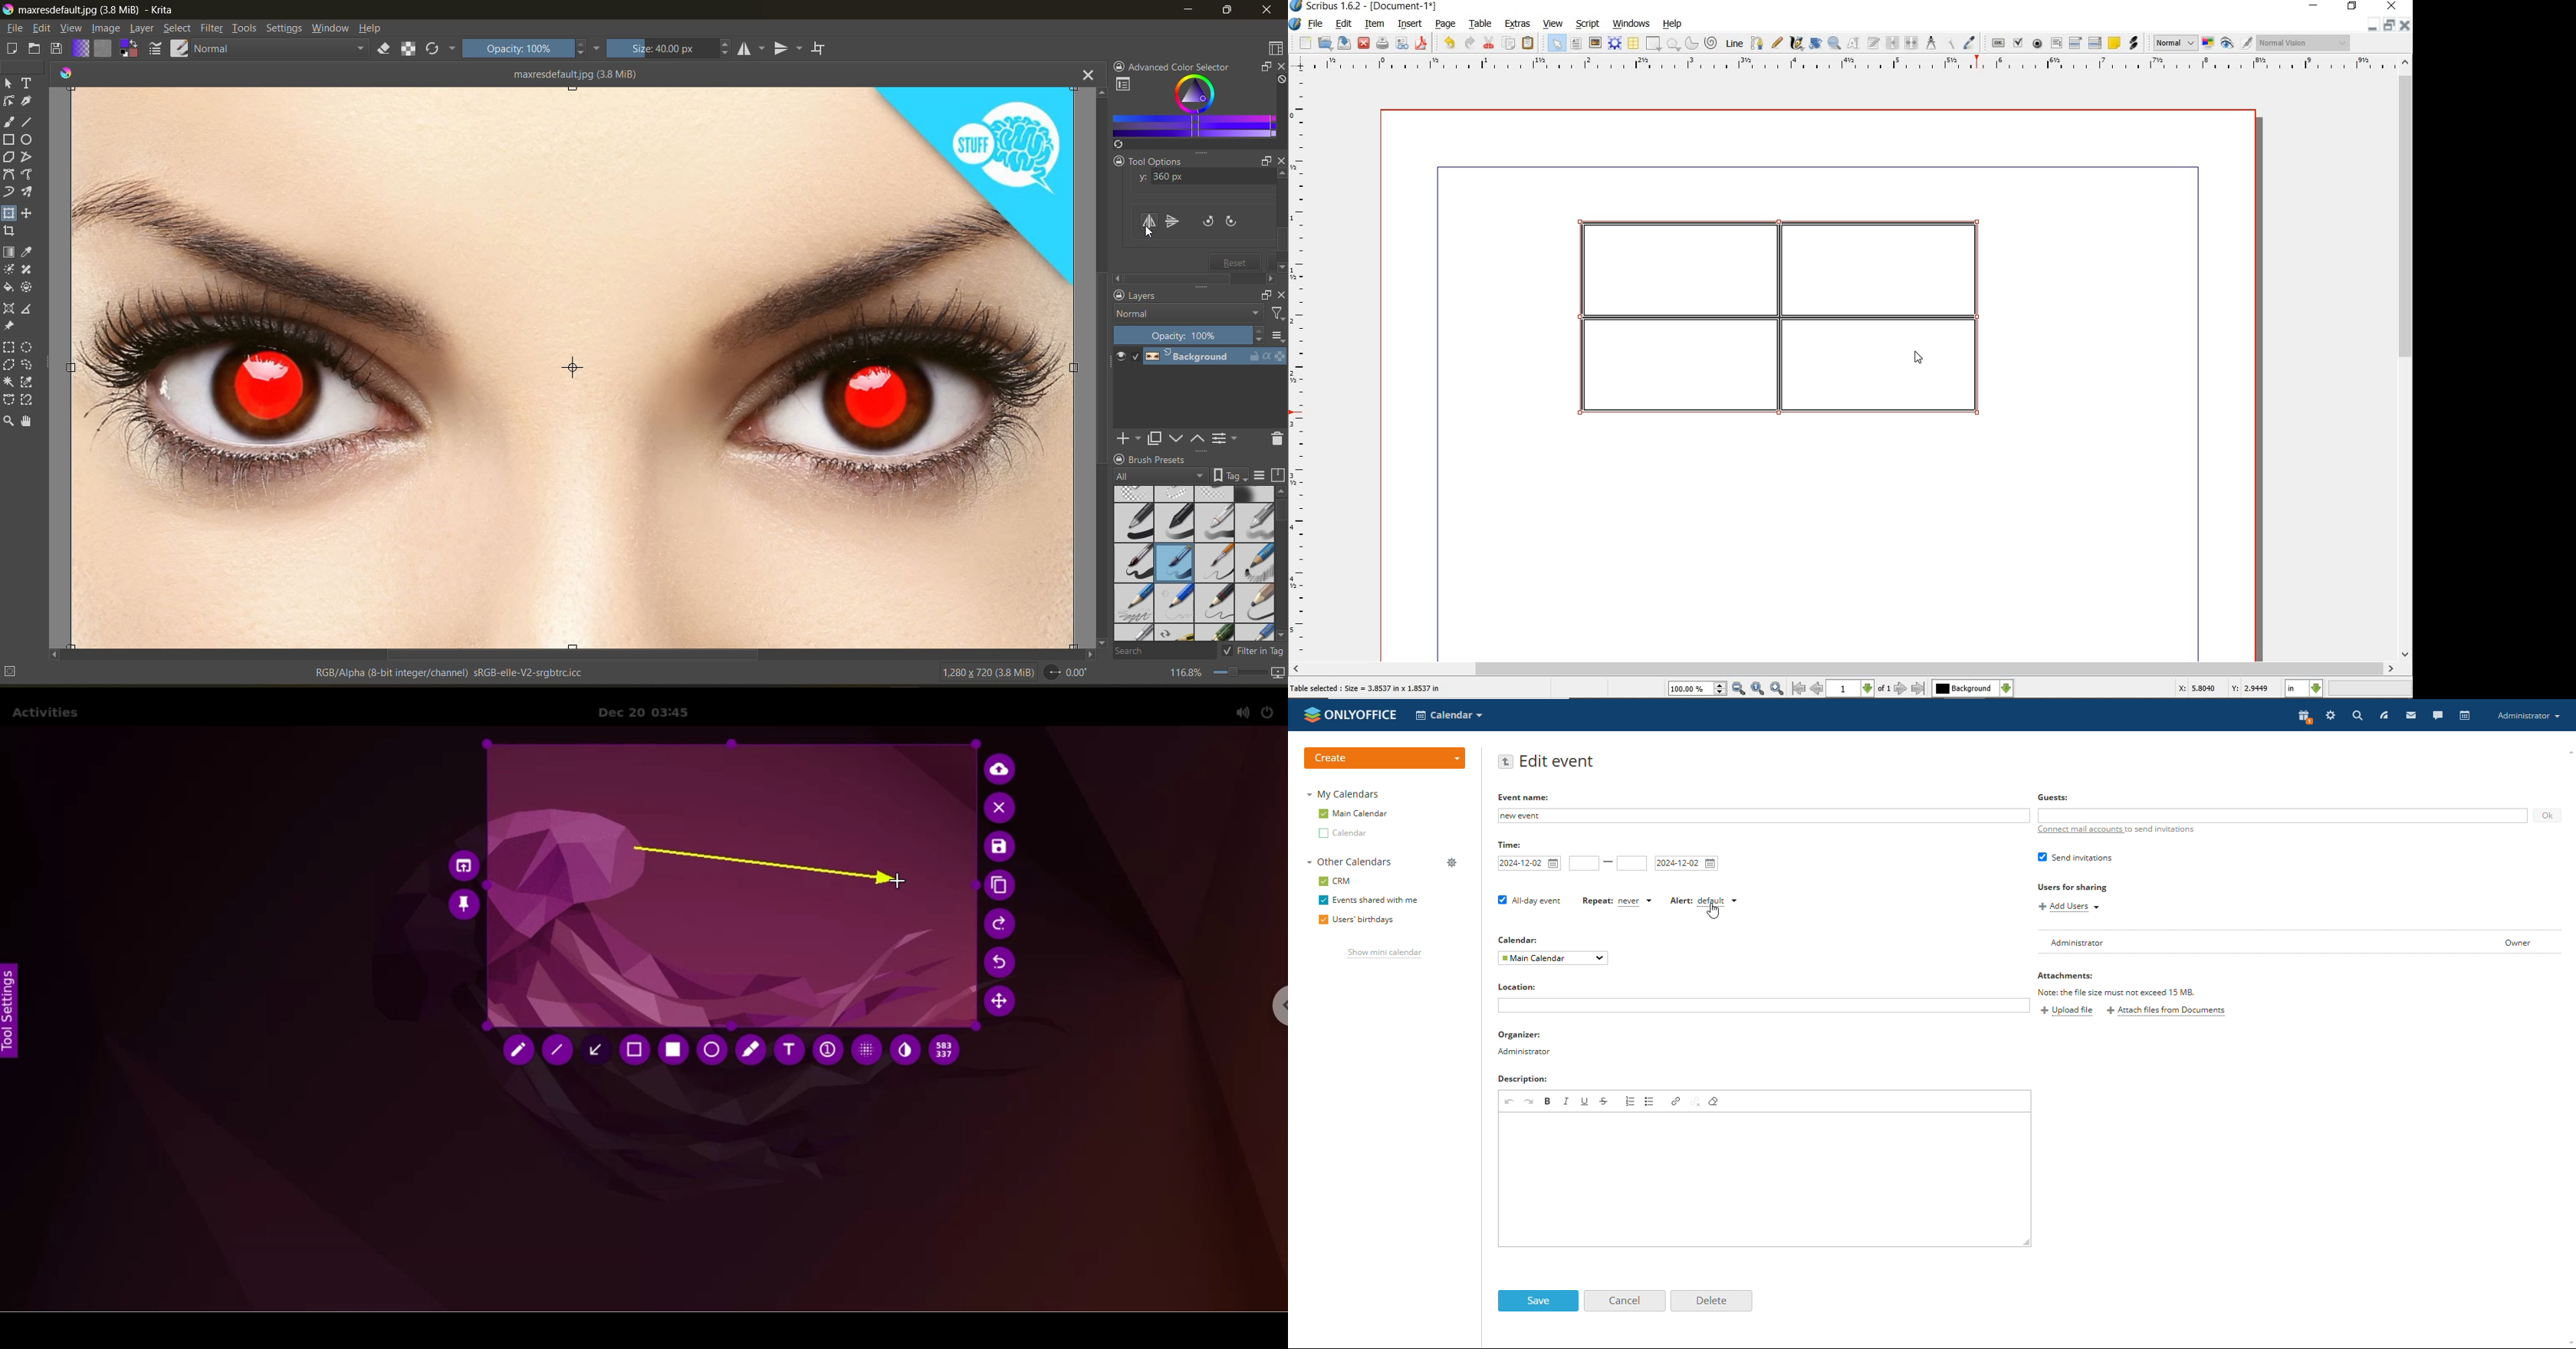 The image size is (2576, 1372). What do you see at coordinates (2228, 44) in the screenshot?
I see `preview mode` at bounding box center [2228, 44].